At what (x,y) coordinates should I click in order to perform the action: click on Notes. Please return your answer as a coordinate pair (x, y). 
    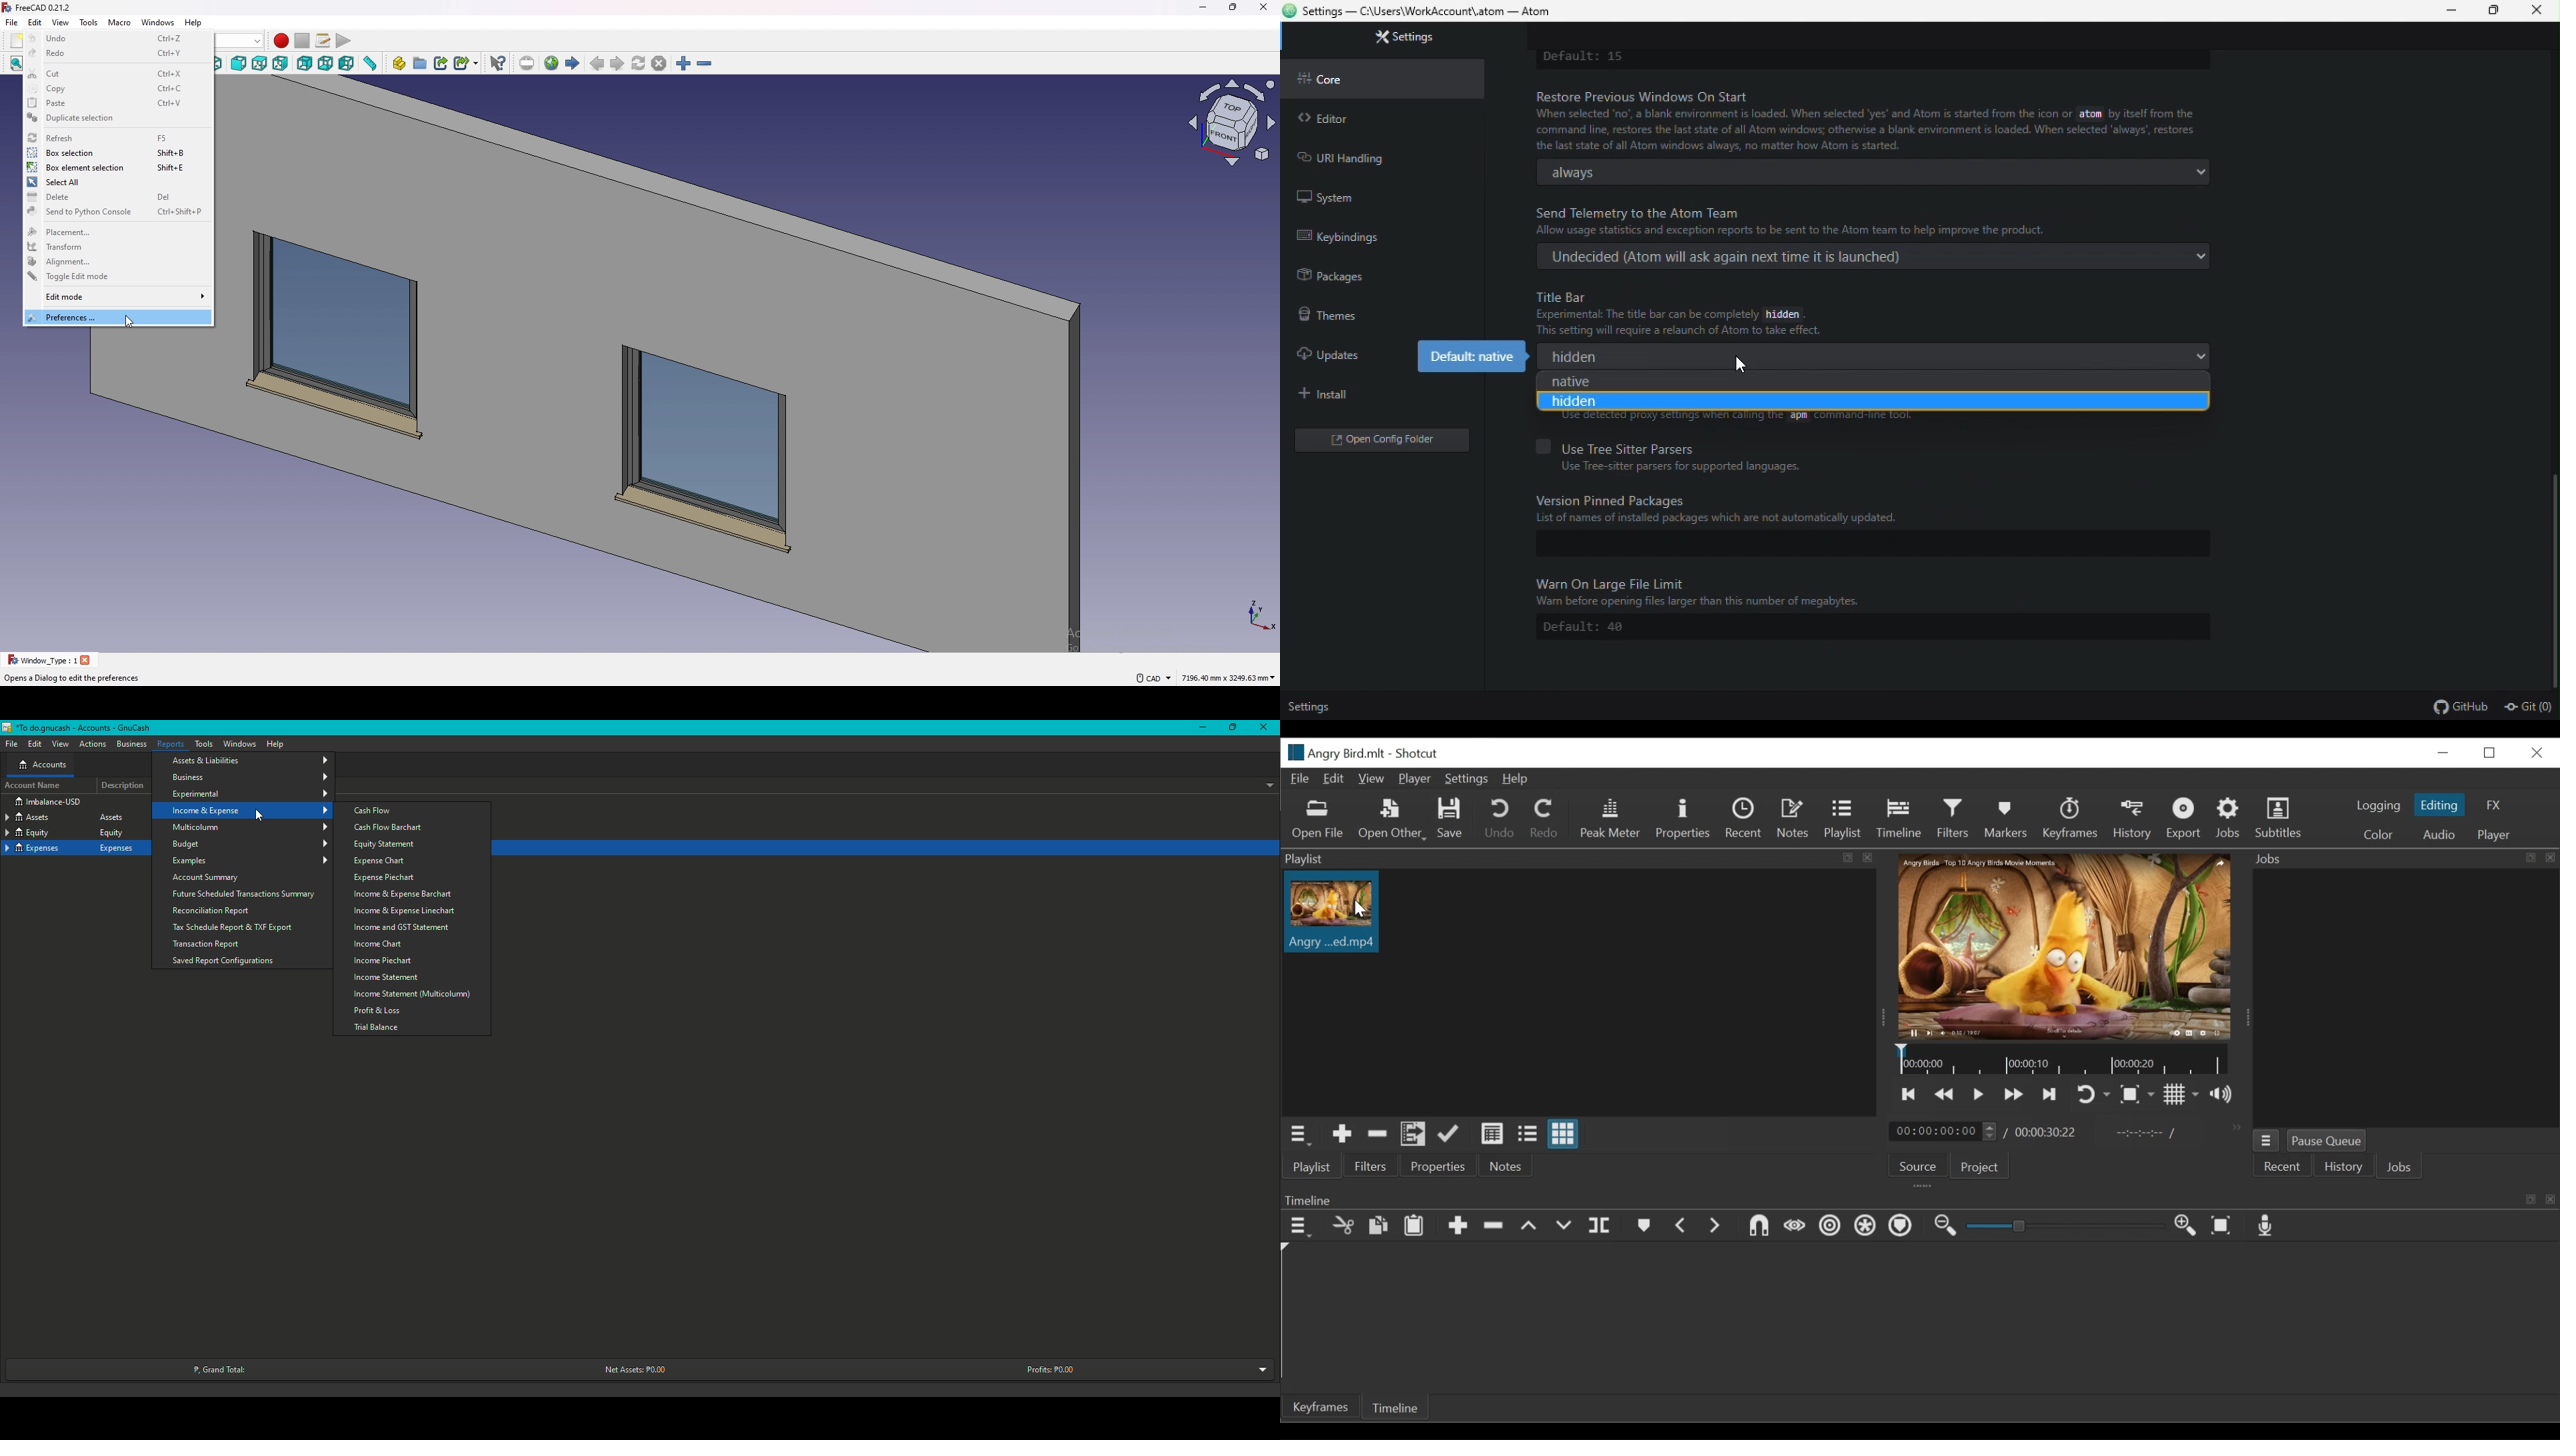
    Looking at the image, I should click on (1794, 819).